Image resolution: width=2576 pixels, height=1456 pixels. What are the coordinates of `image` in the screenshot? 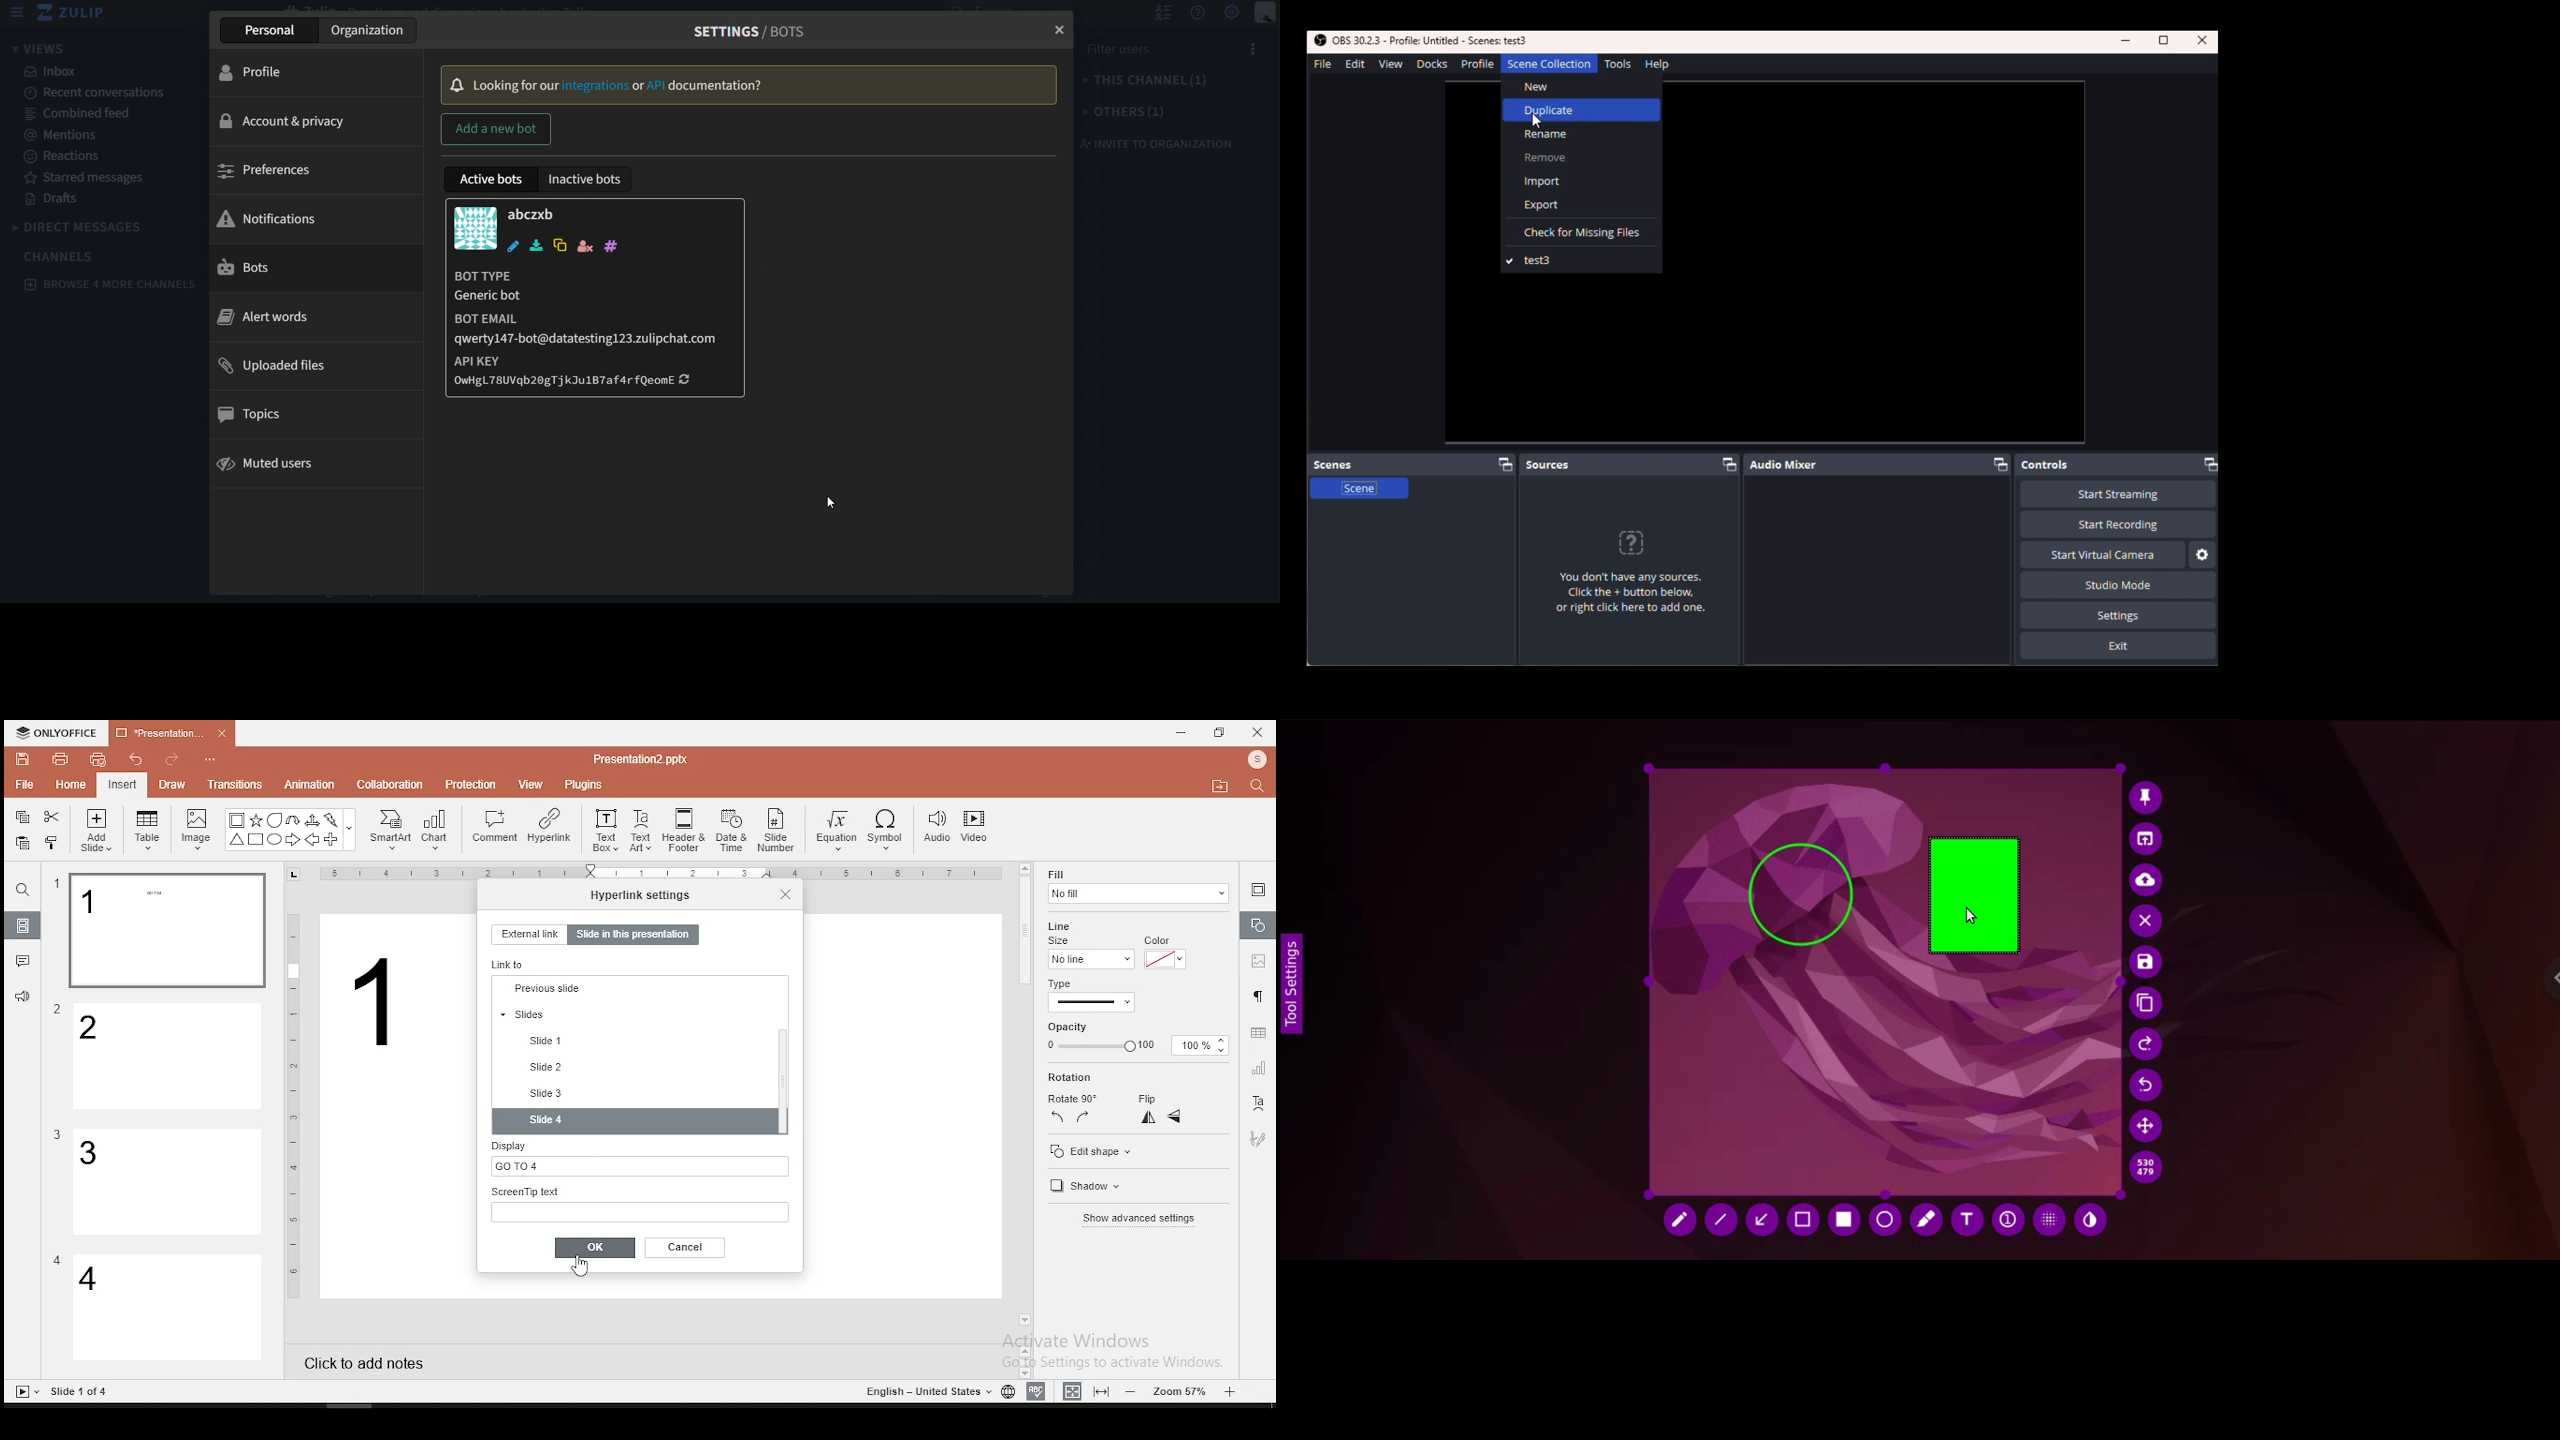 It's located at (475, 228).